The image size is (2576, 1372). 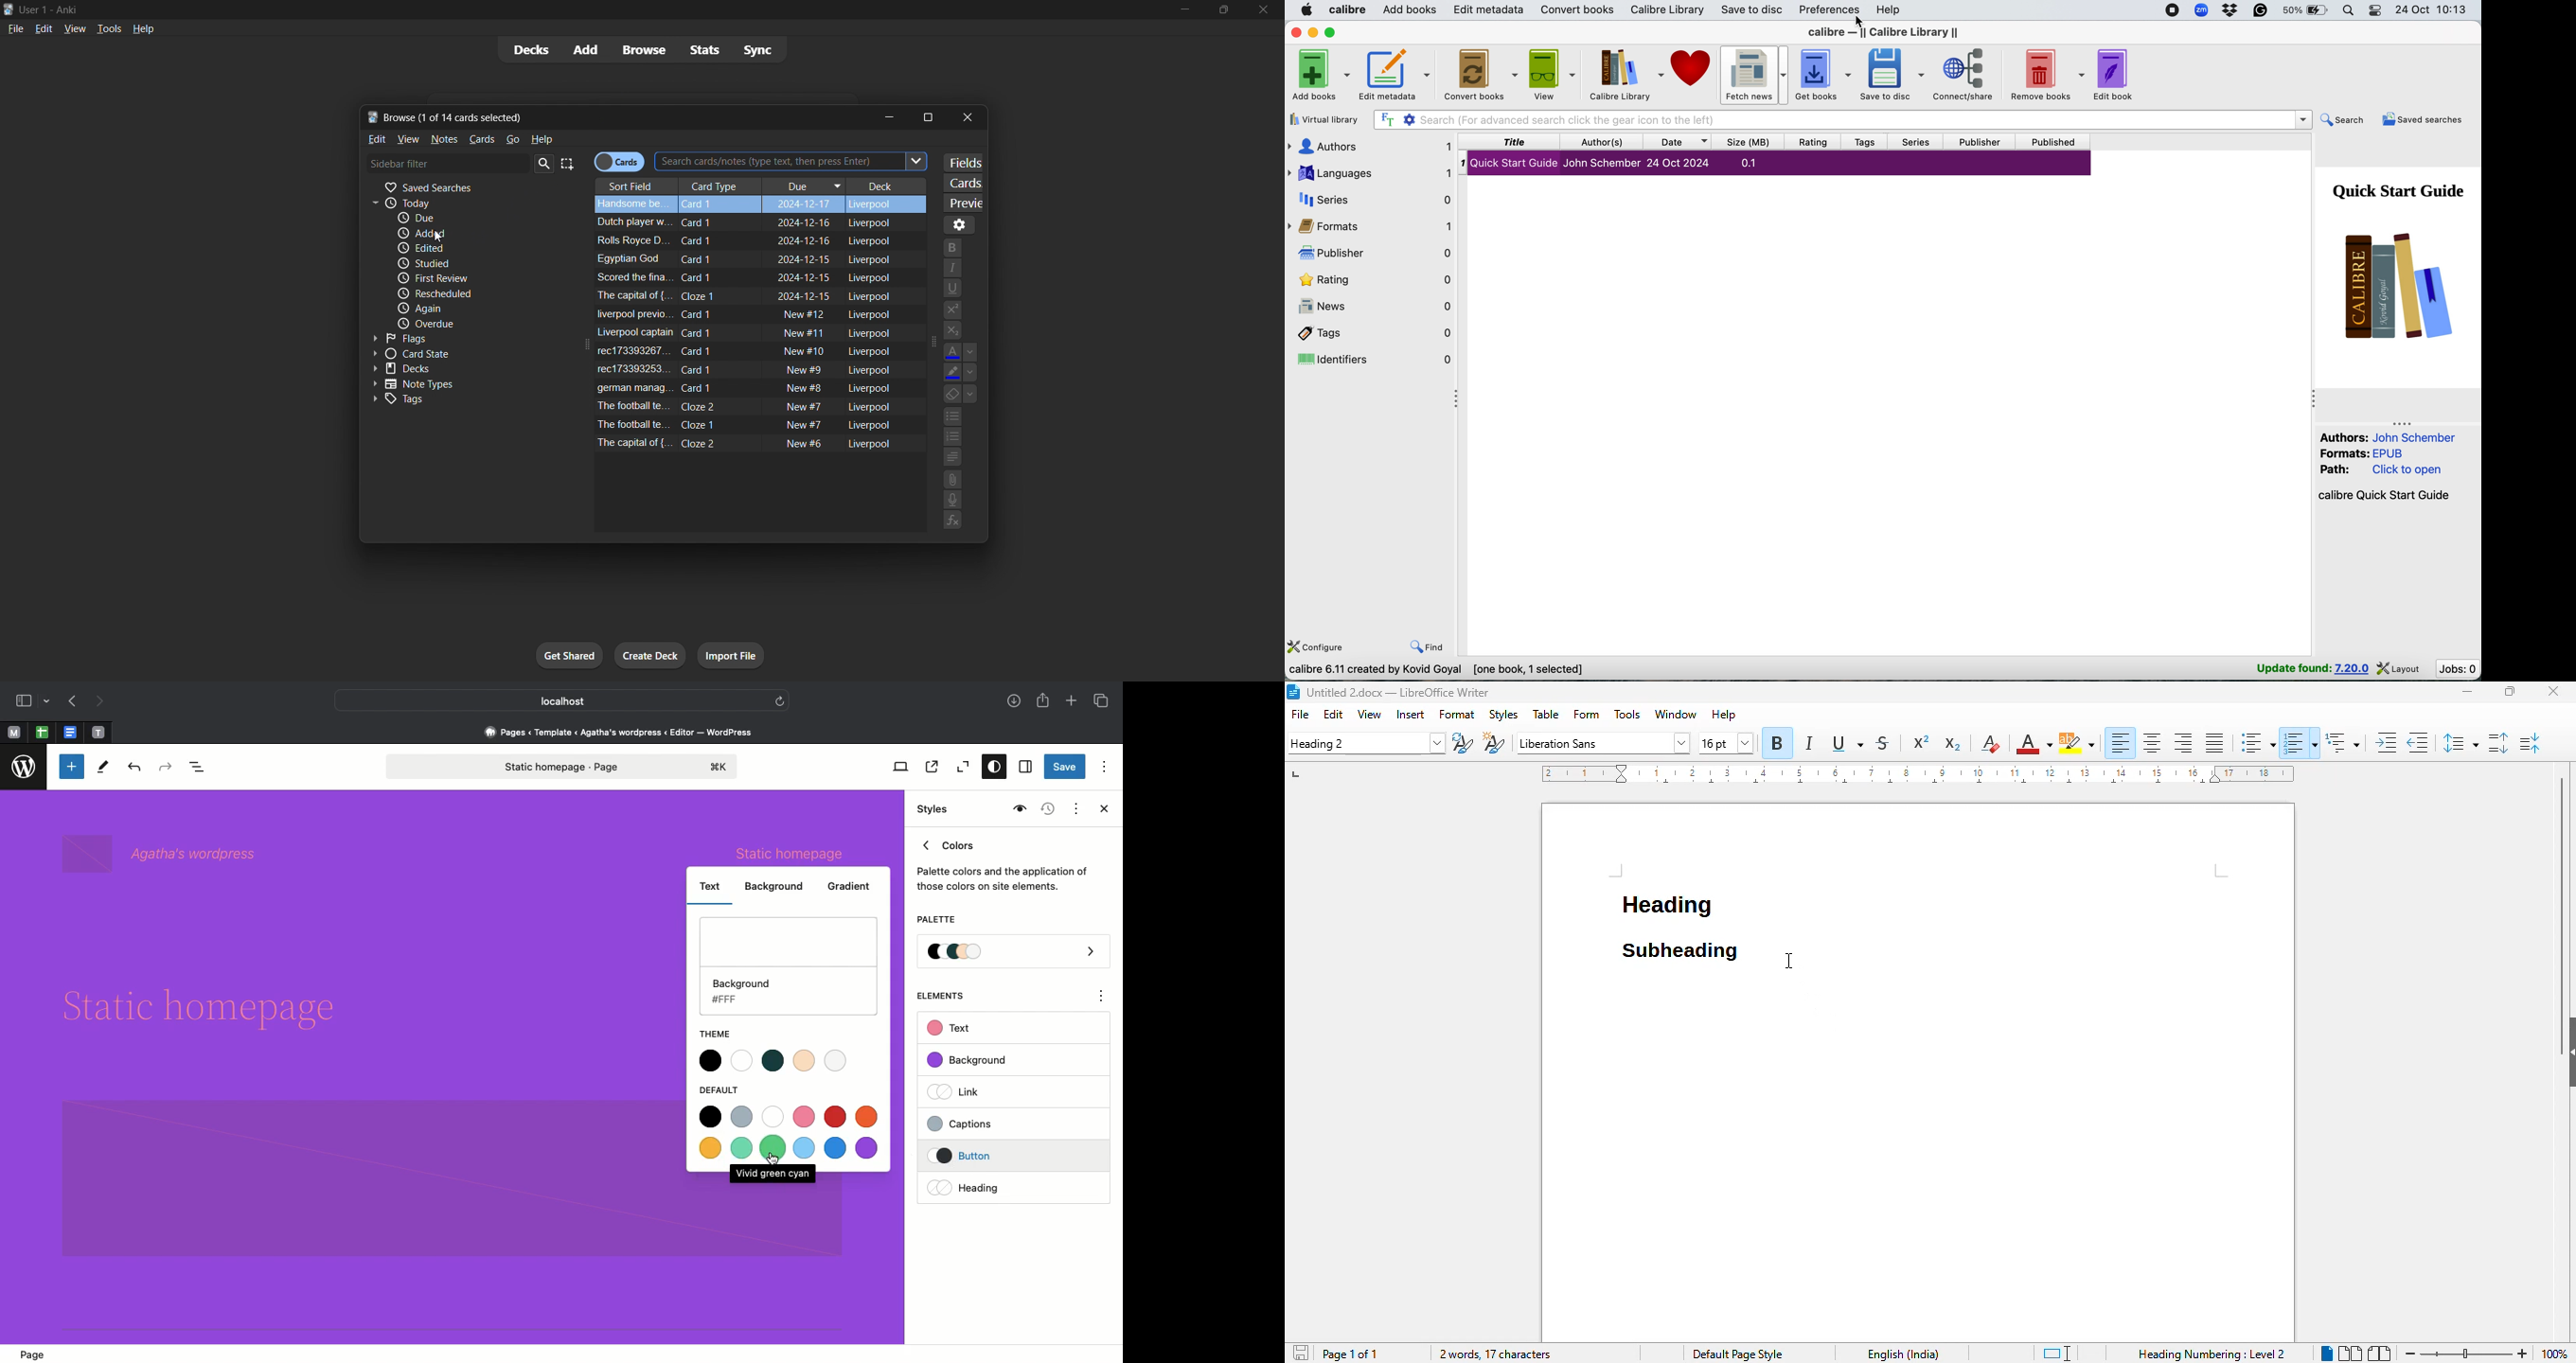 I want to click on search, so click(x=2342, y=120).